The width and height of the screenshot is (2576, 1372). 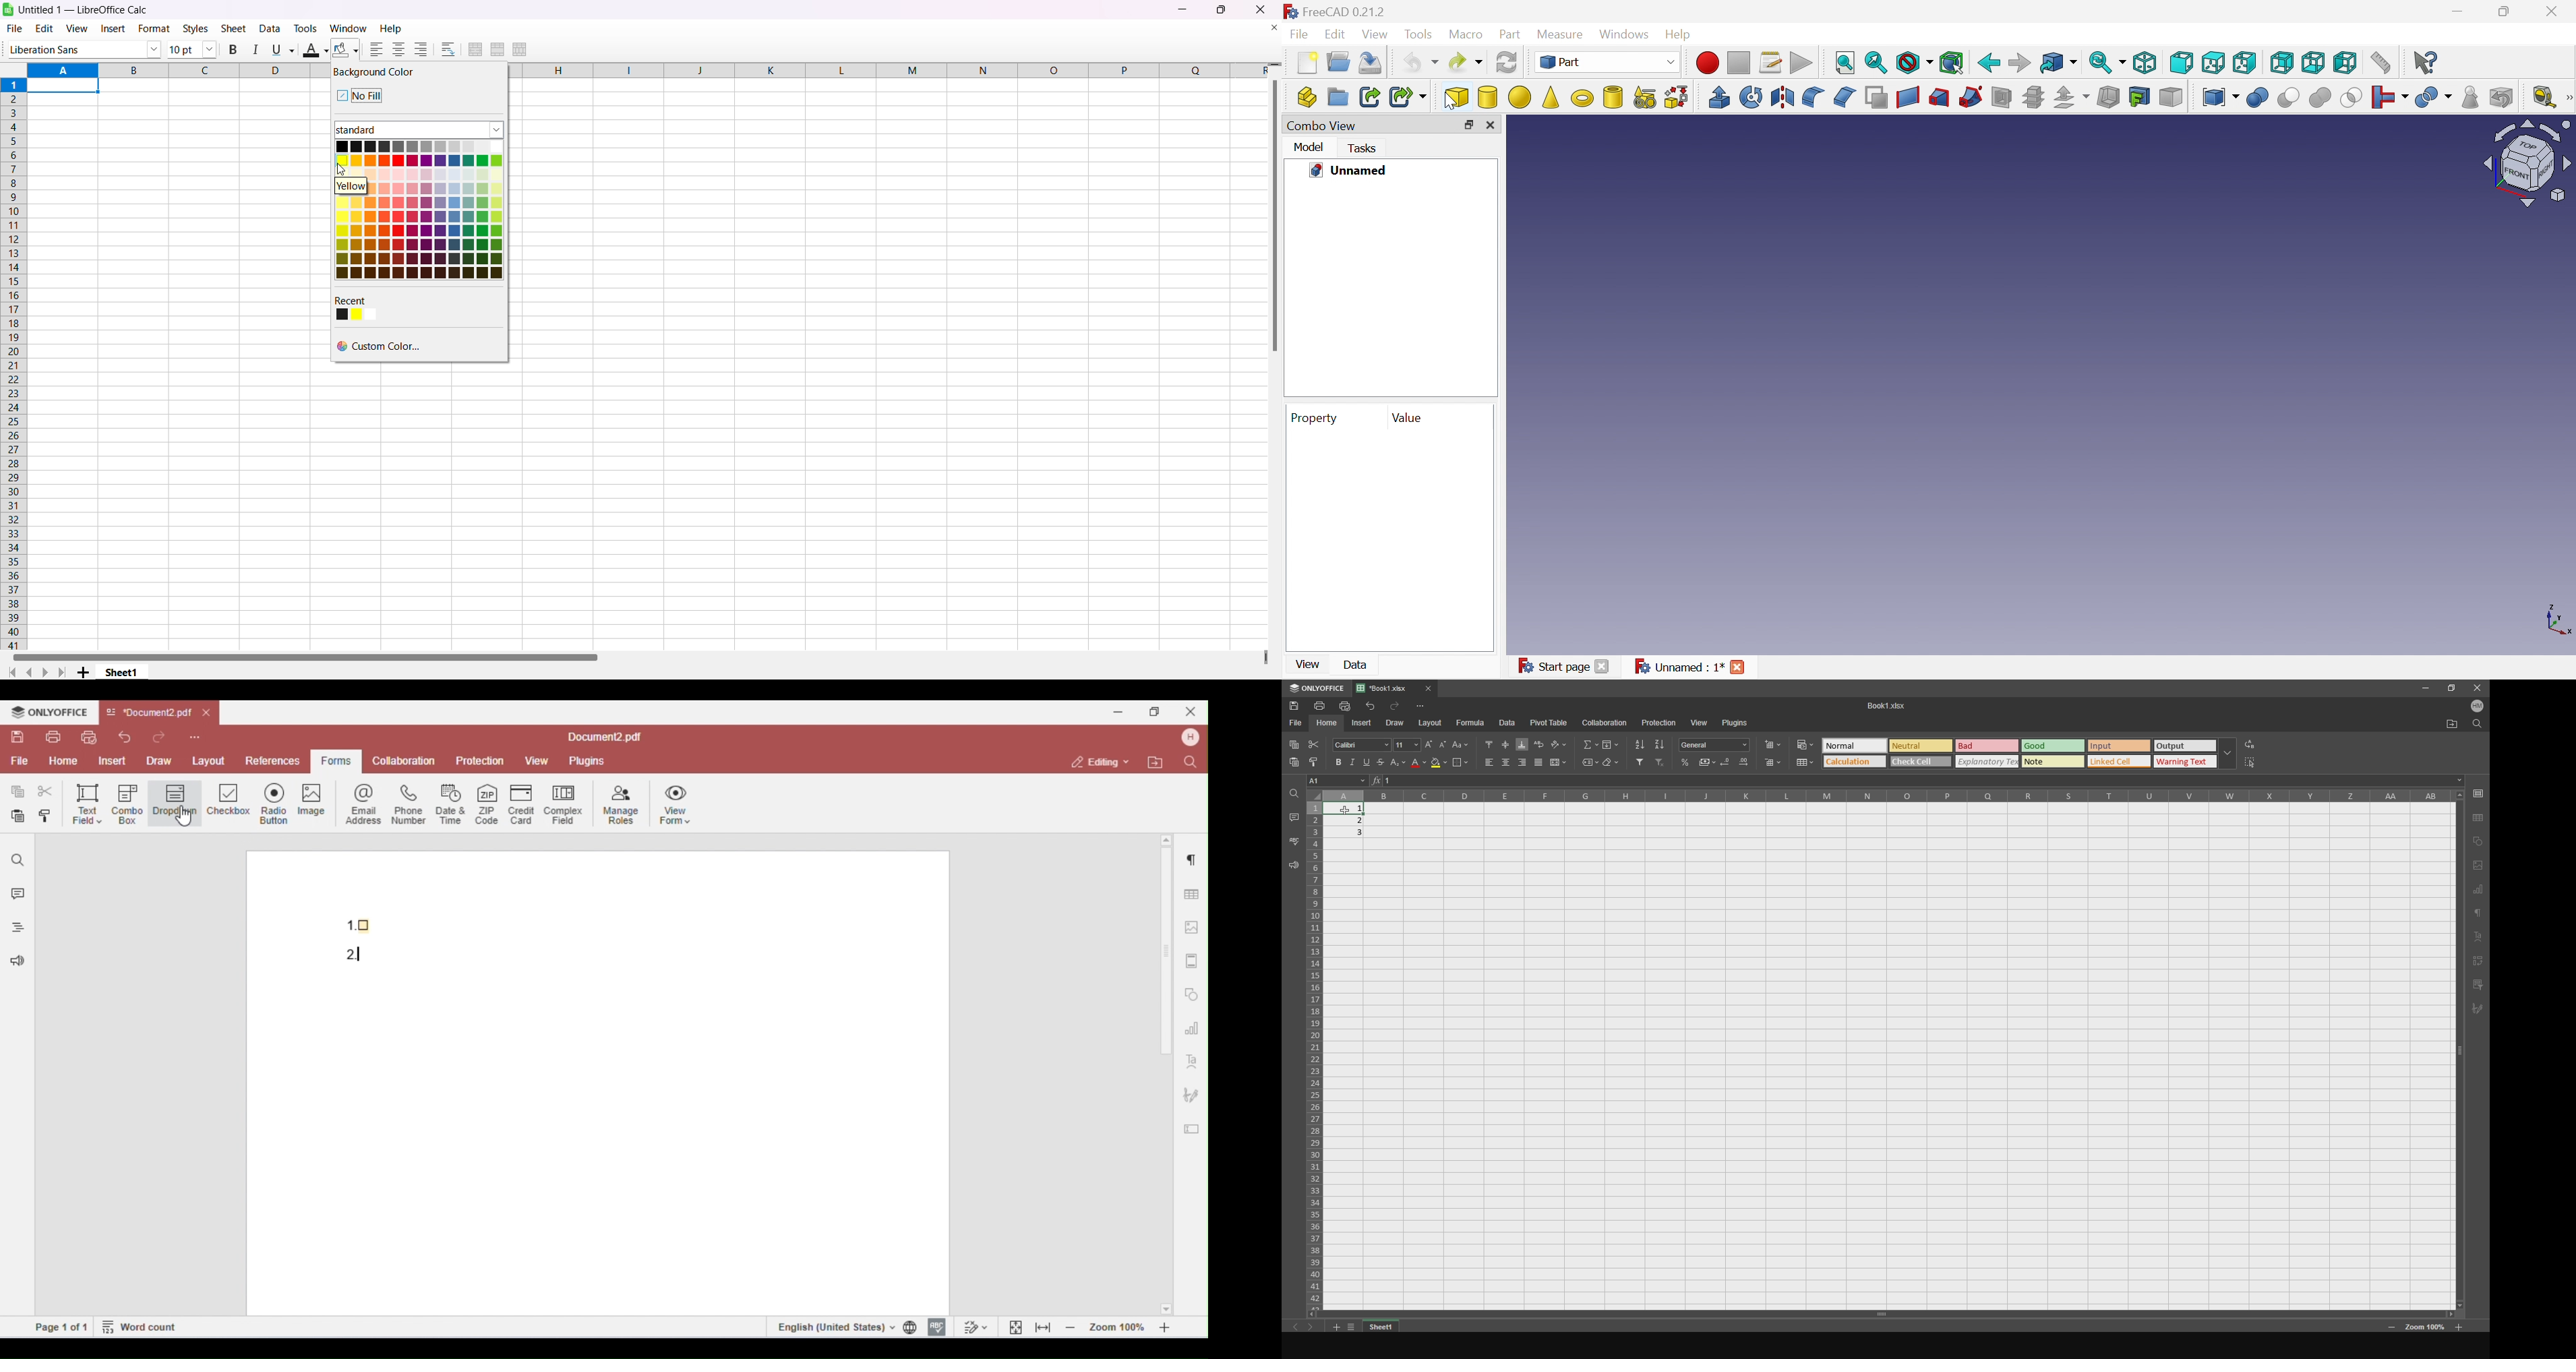 I want to click on Sphere, so click(x=1520, y=96).